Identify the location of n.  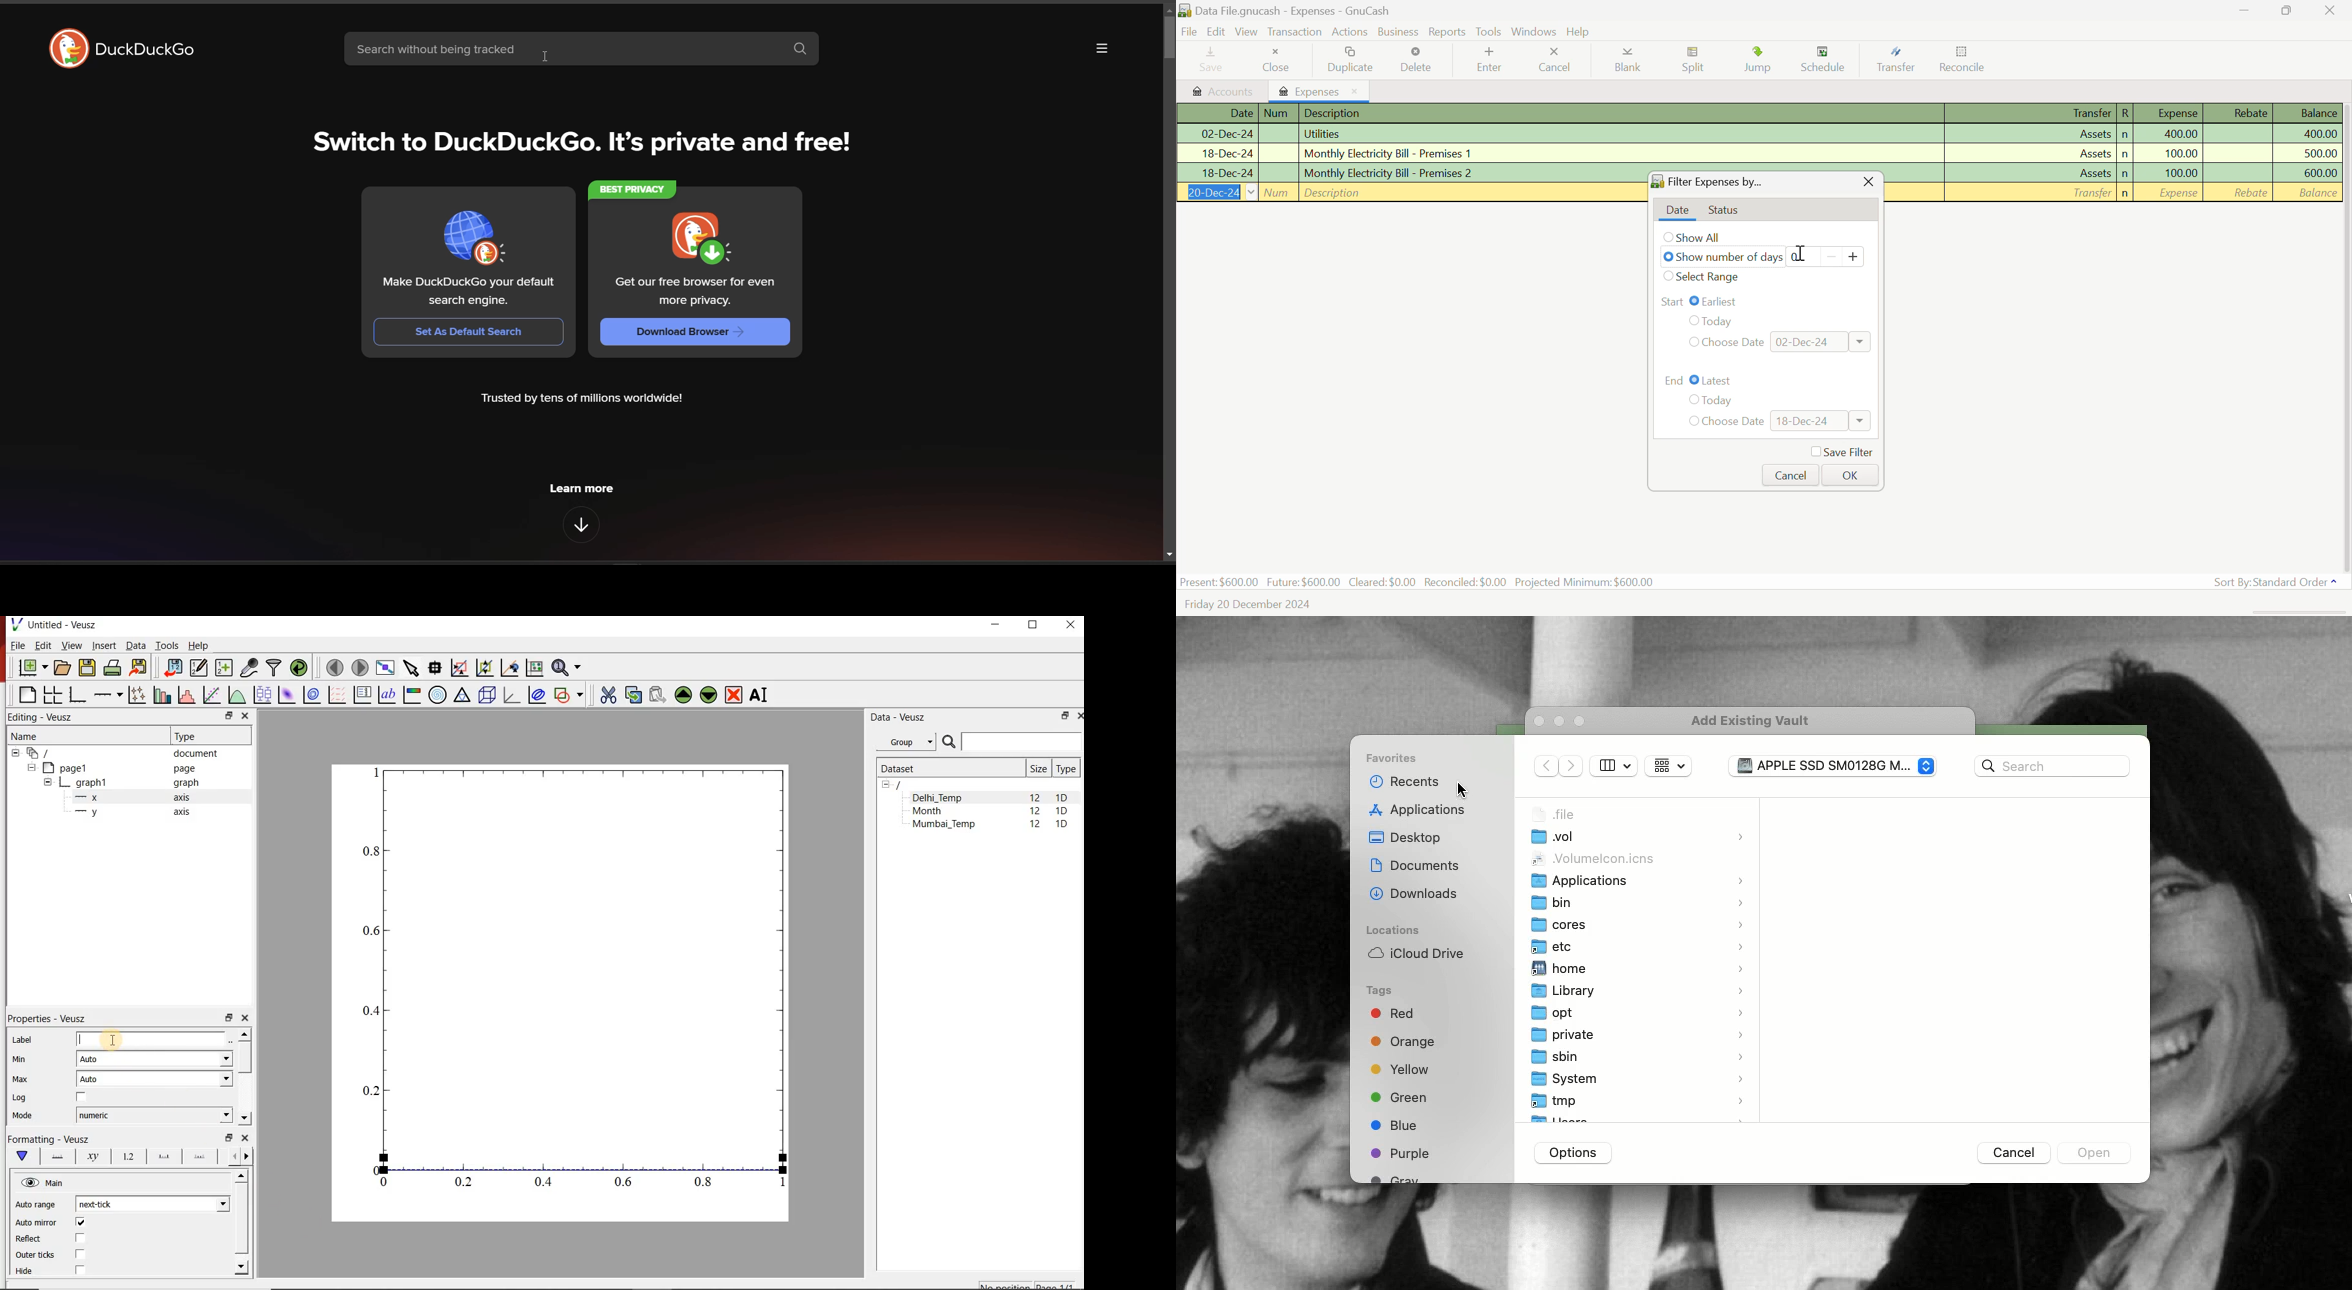
(2125, 194).